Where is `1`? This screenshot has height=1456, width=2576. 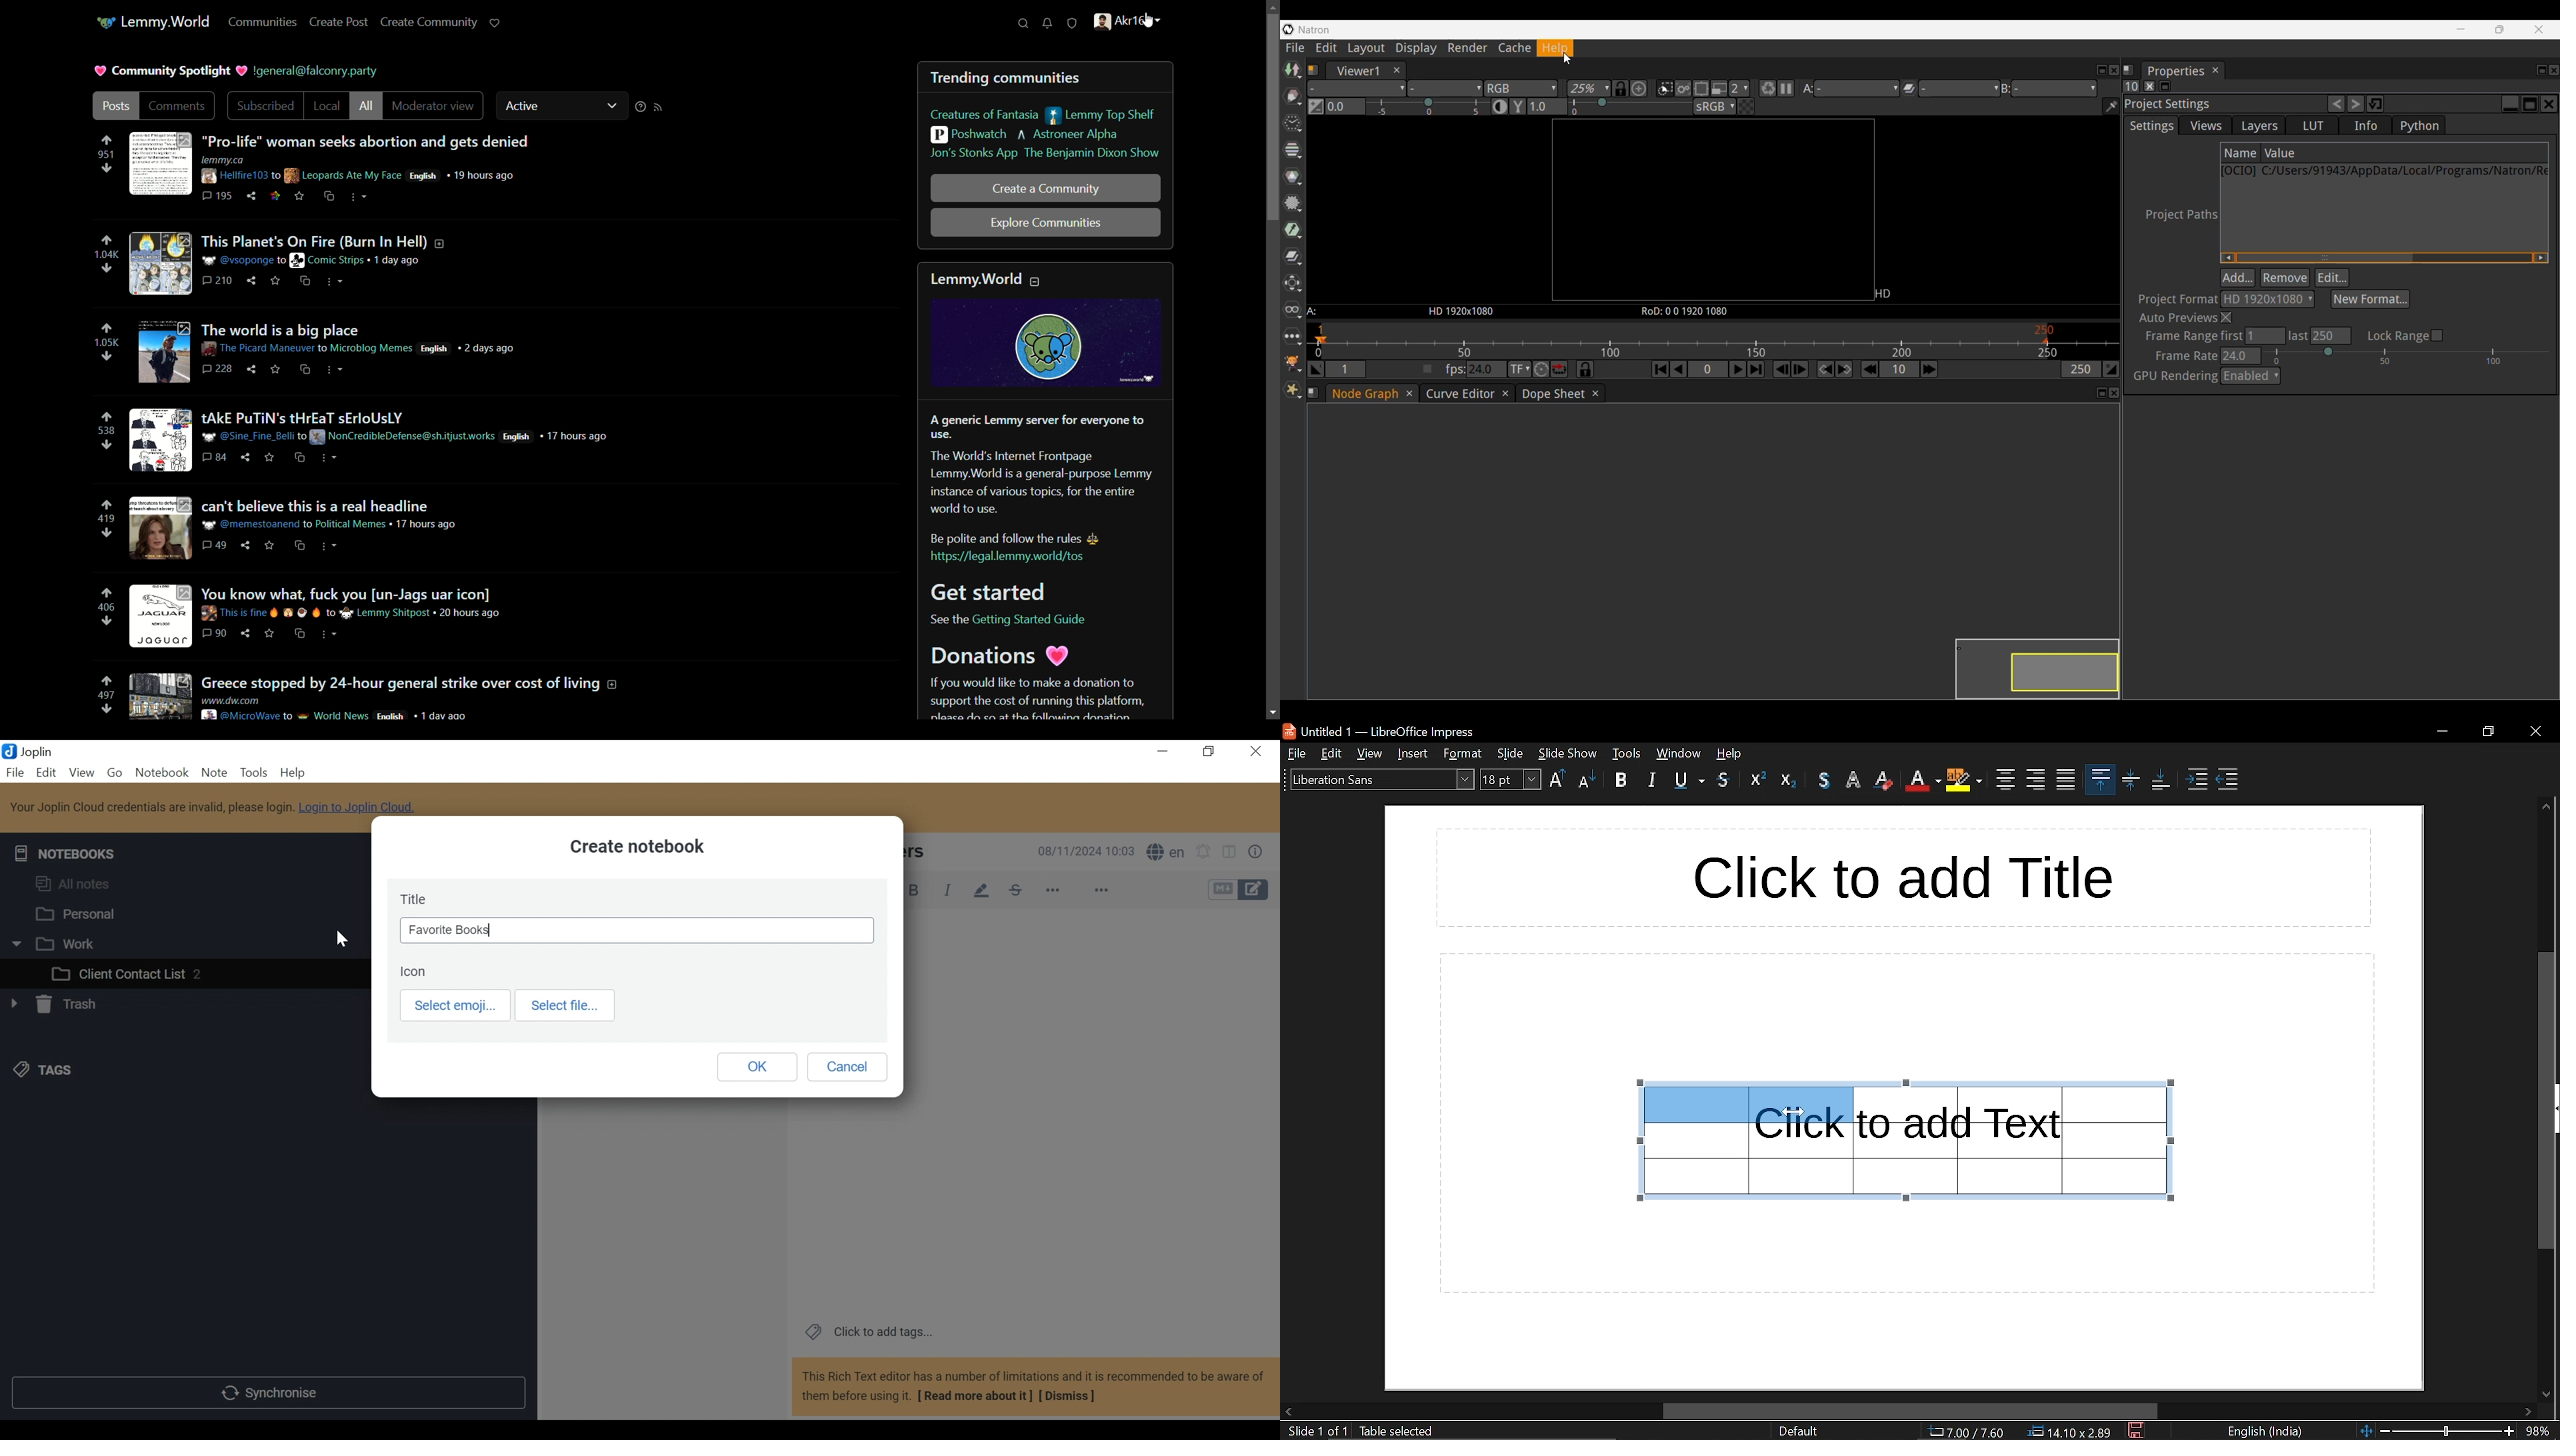 1 is located at coordinates (1345, 369).